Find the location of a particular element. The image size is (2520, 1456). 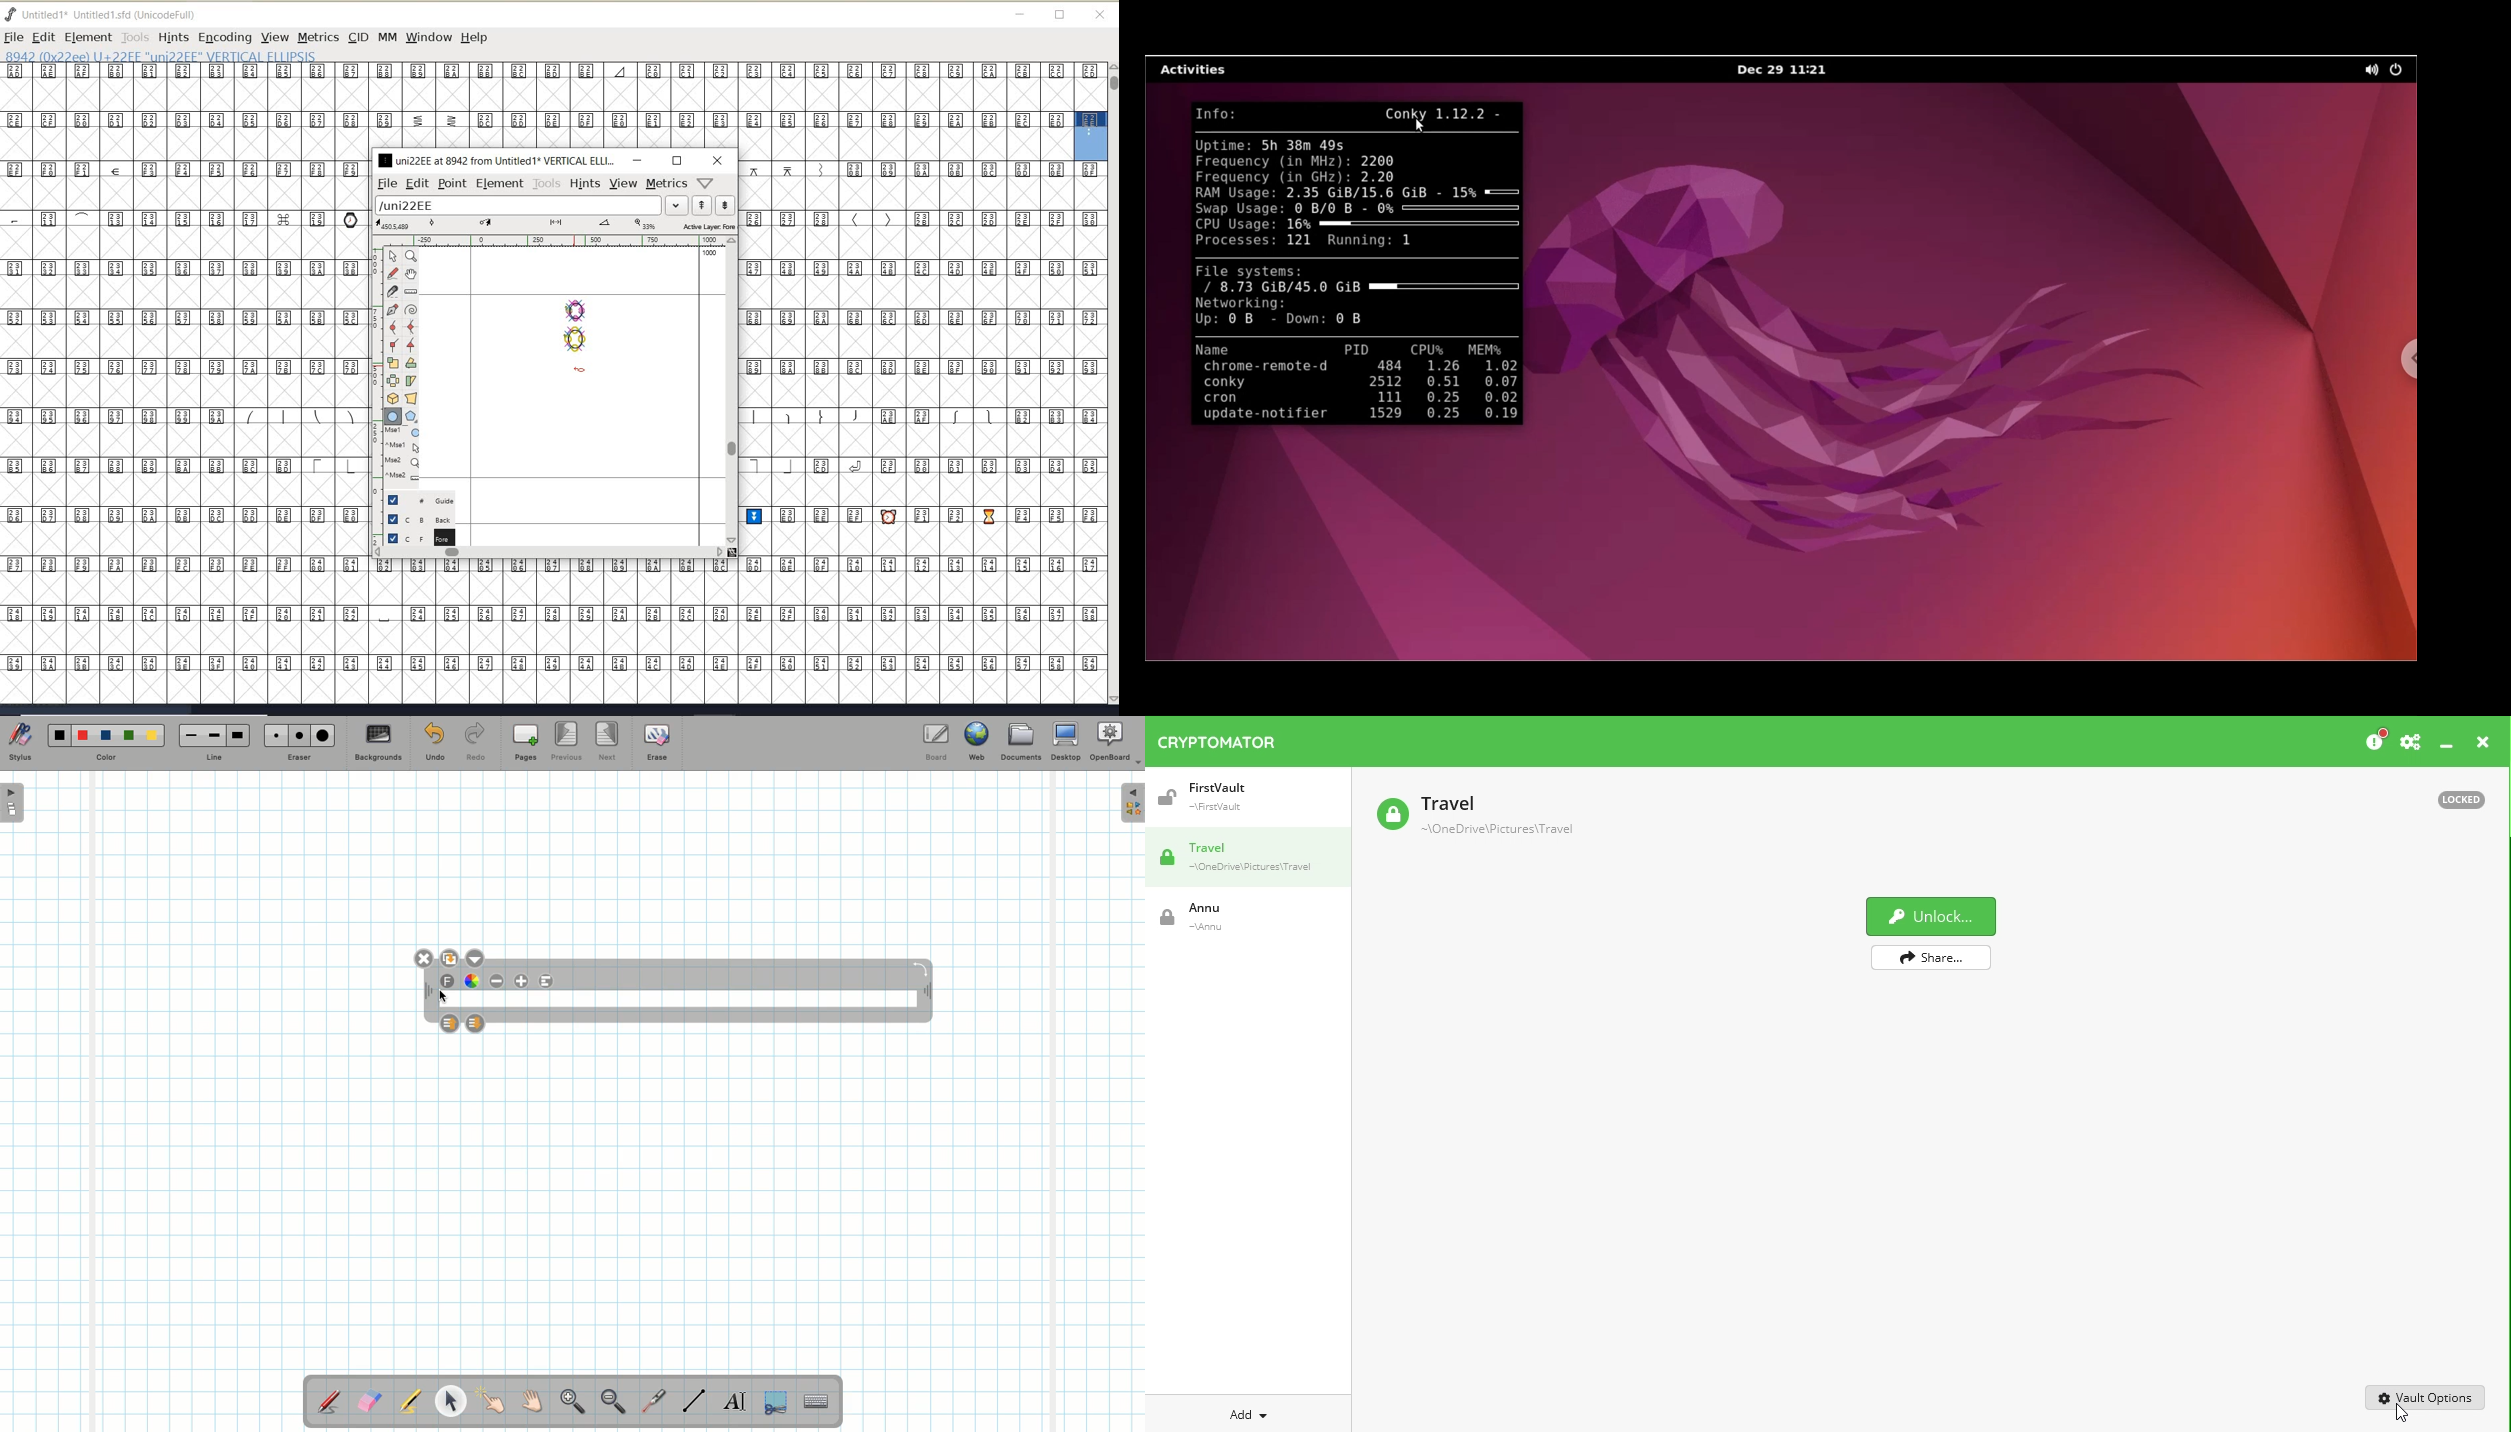

Yellow is located at coordinates (152, 735).